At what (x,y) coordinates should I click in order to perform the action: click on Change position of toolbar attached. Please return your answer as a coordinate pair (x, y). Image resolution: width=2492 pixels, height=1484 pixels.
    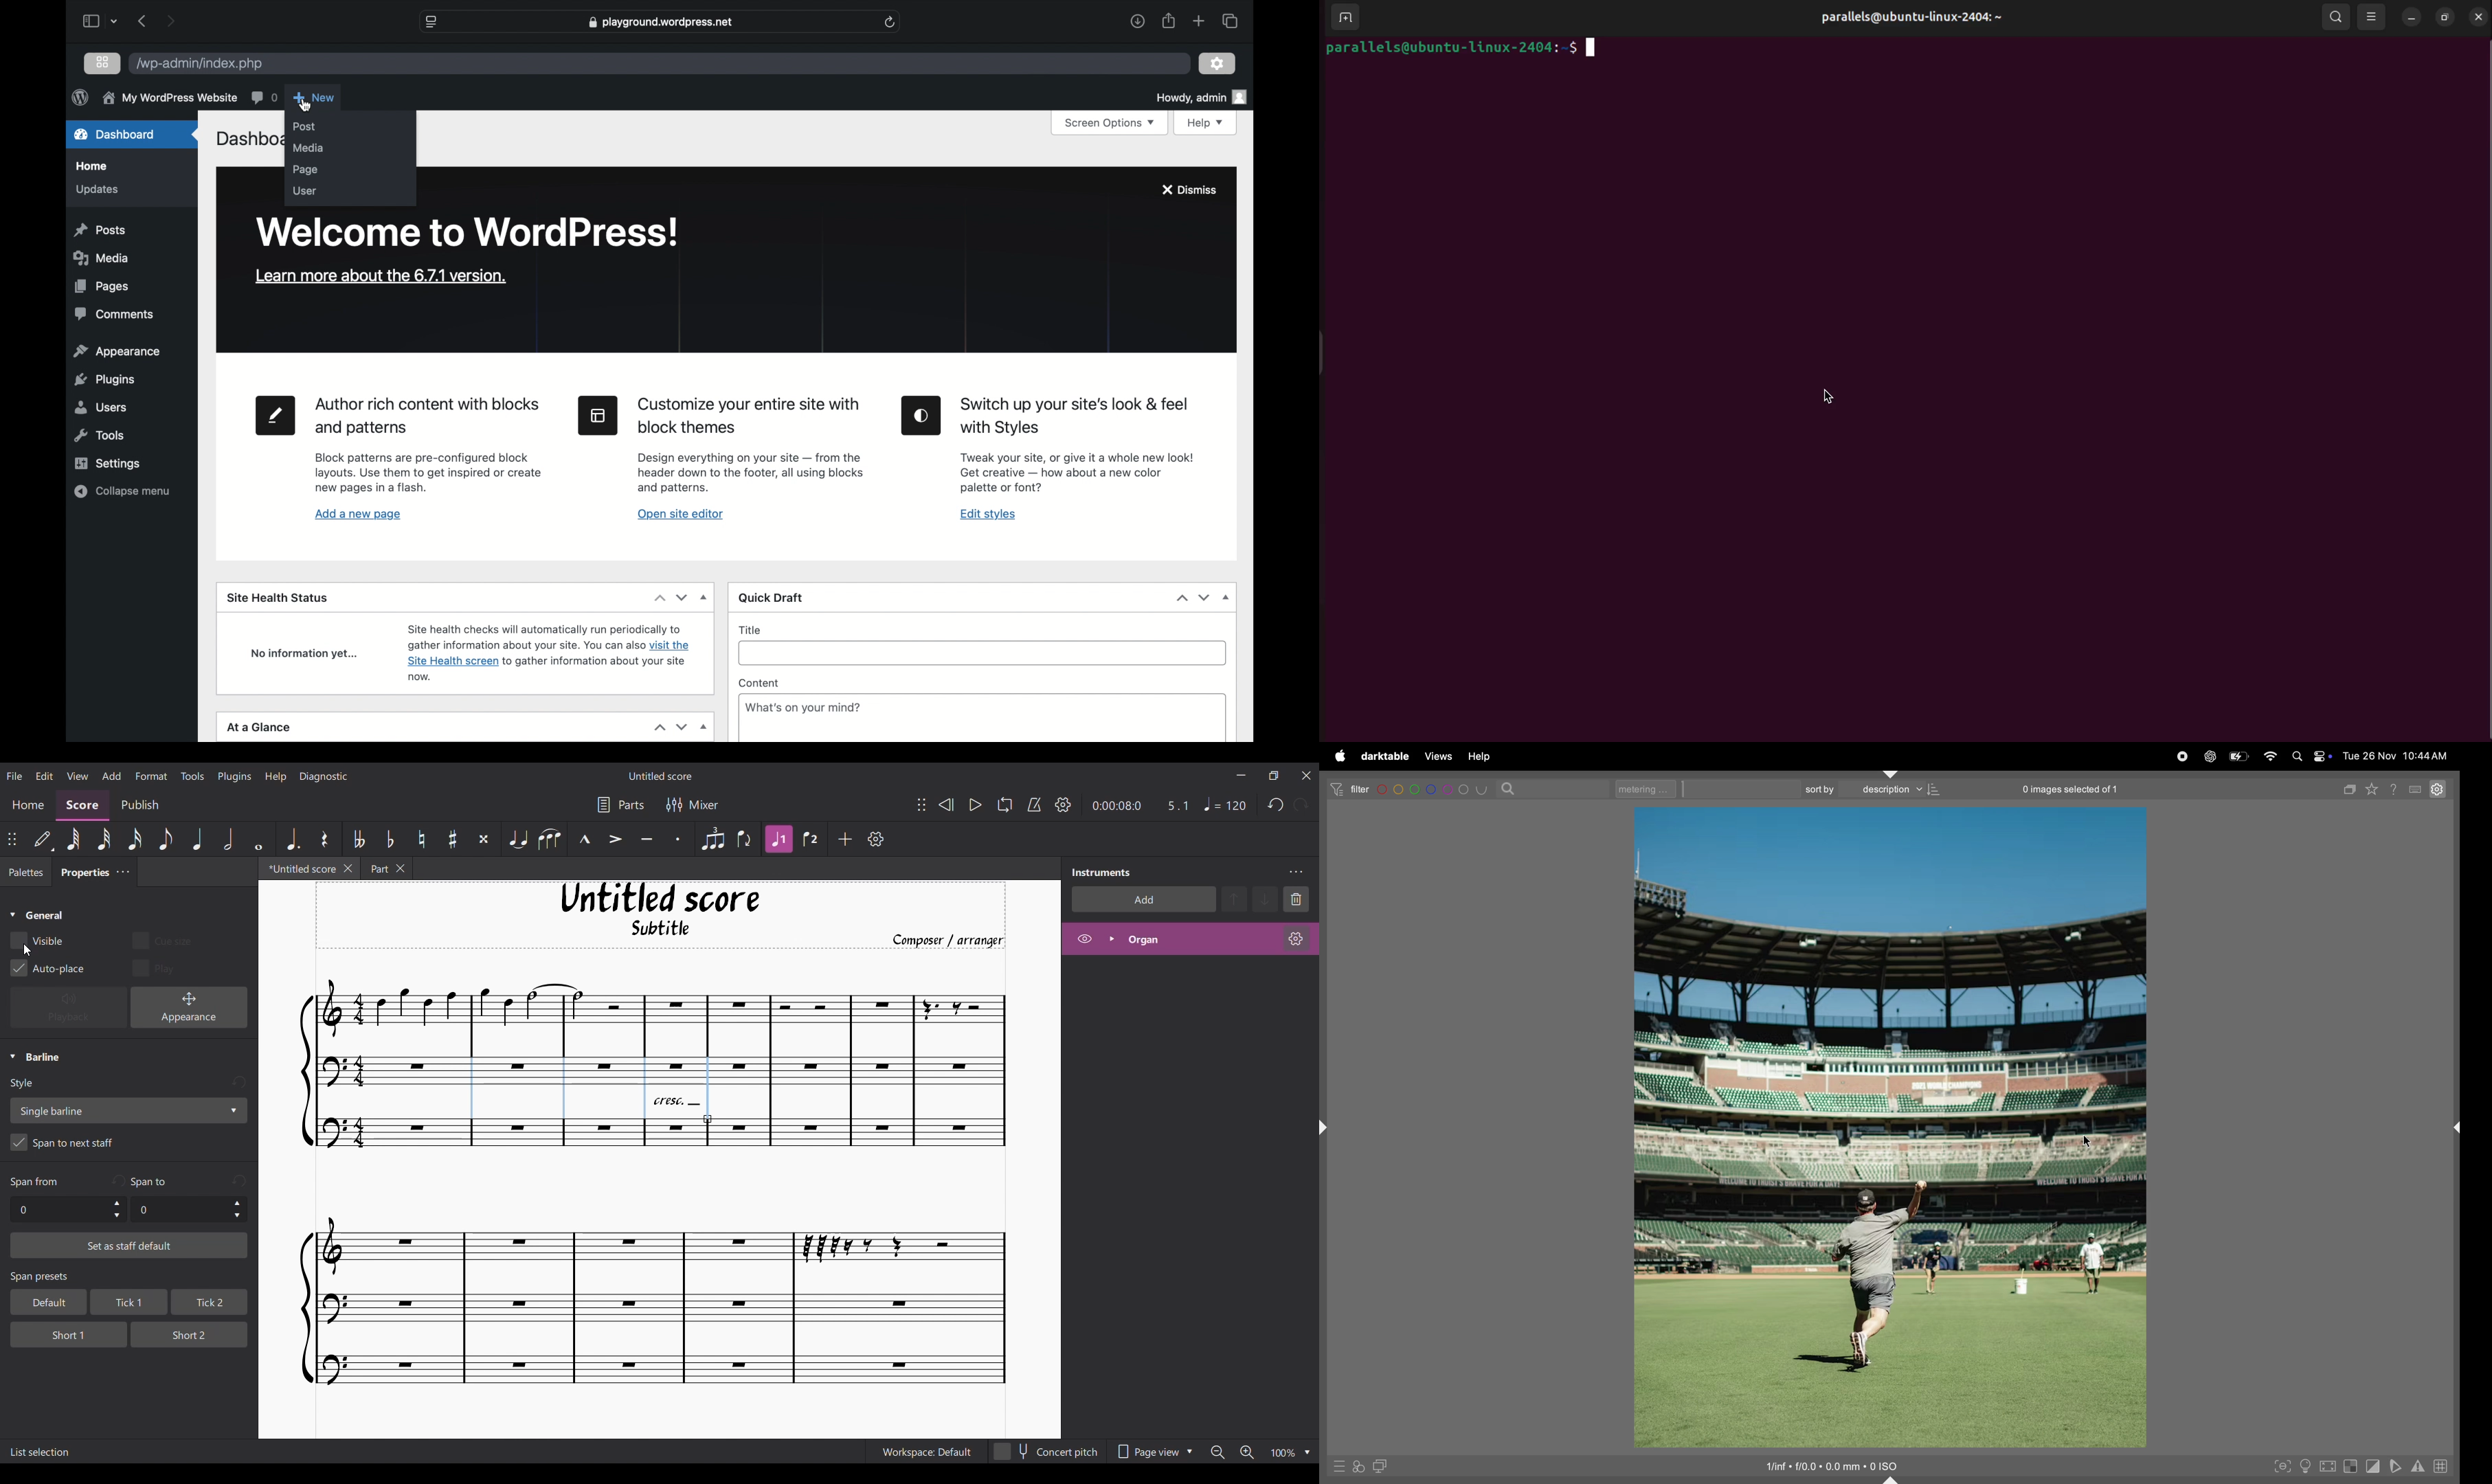
    Looking at the image, I should click on (921, 805).